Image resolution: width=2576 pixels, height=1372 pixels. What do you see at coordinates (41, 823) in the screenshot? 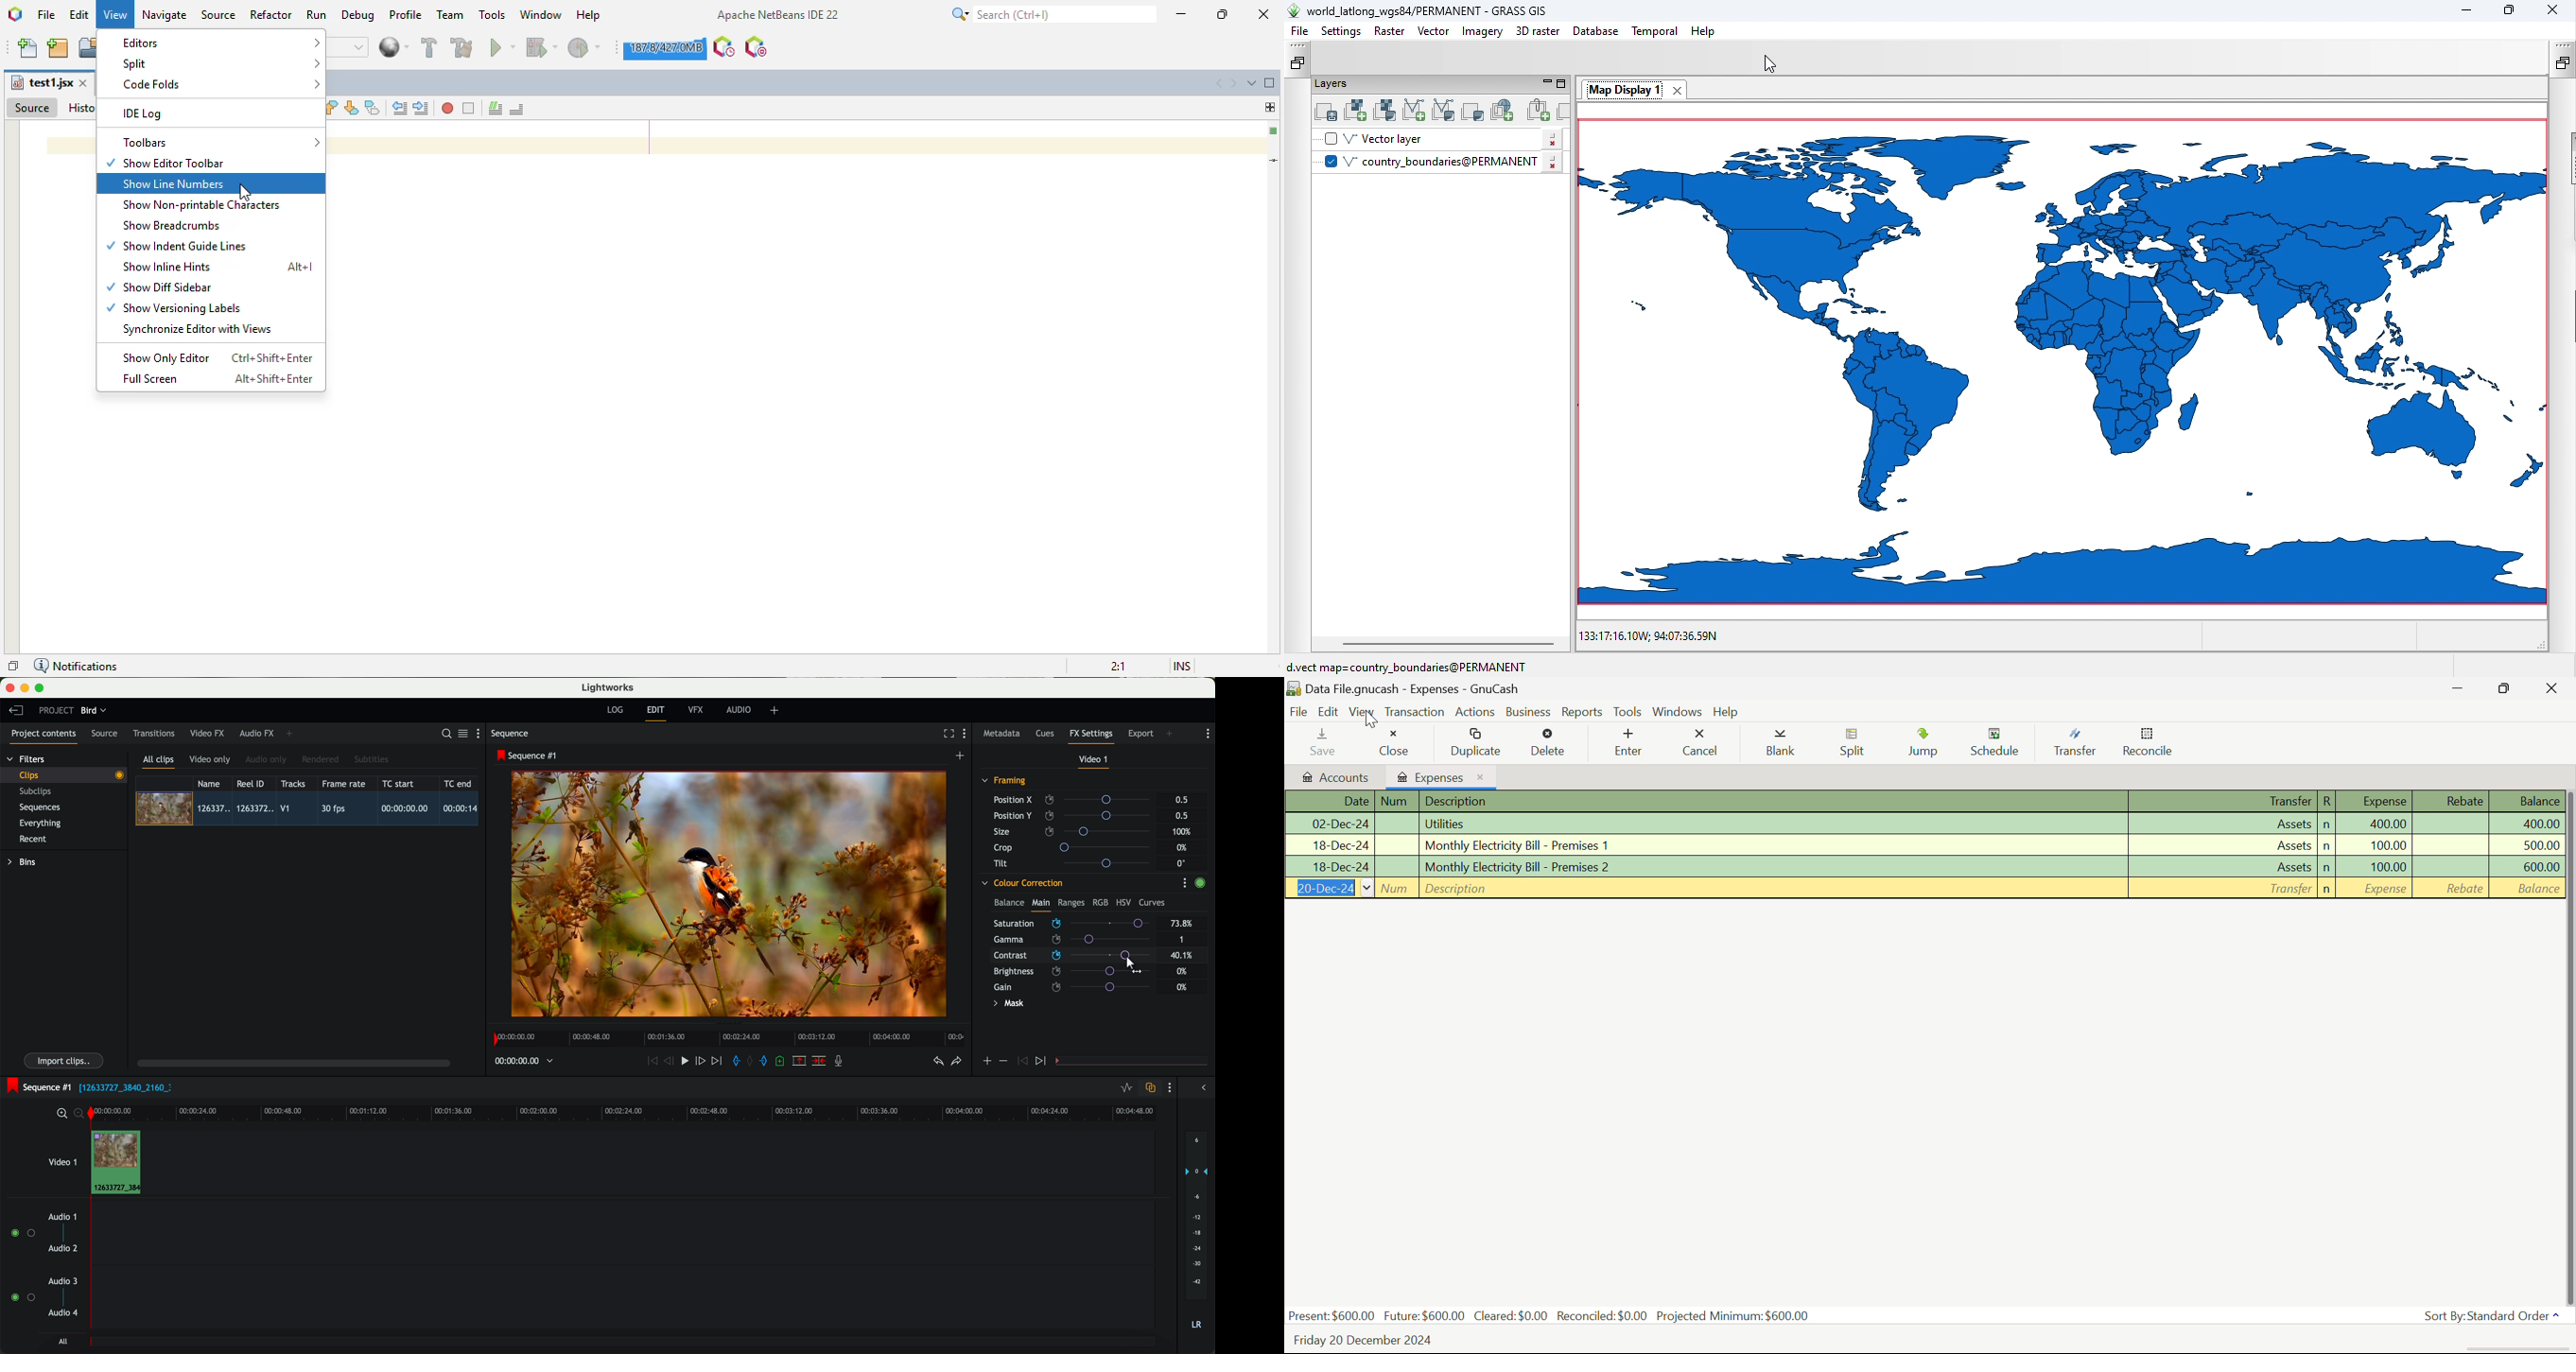
I see `everything` at bounding box center [41, 823].